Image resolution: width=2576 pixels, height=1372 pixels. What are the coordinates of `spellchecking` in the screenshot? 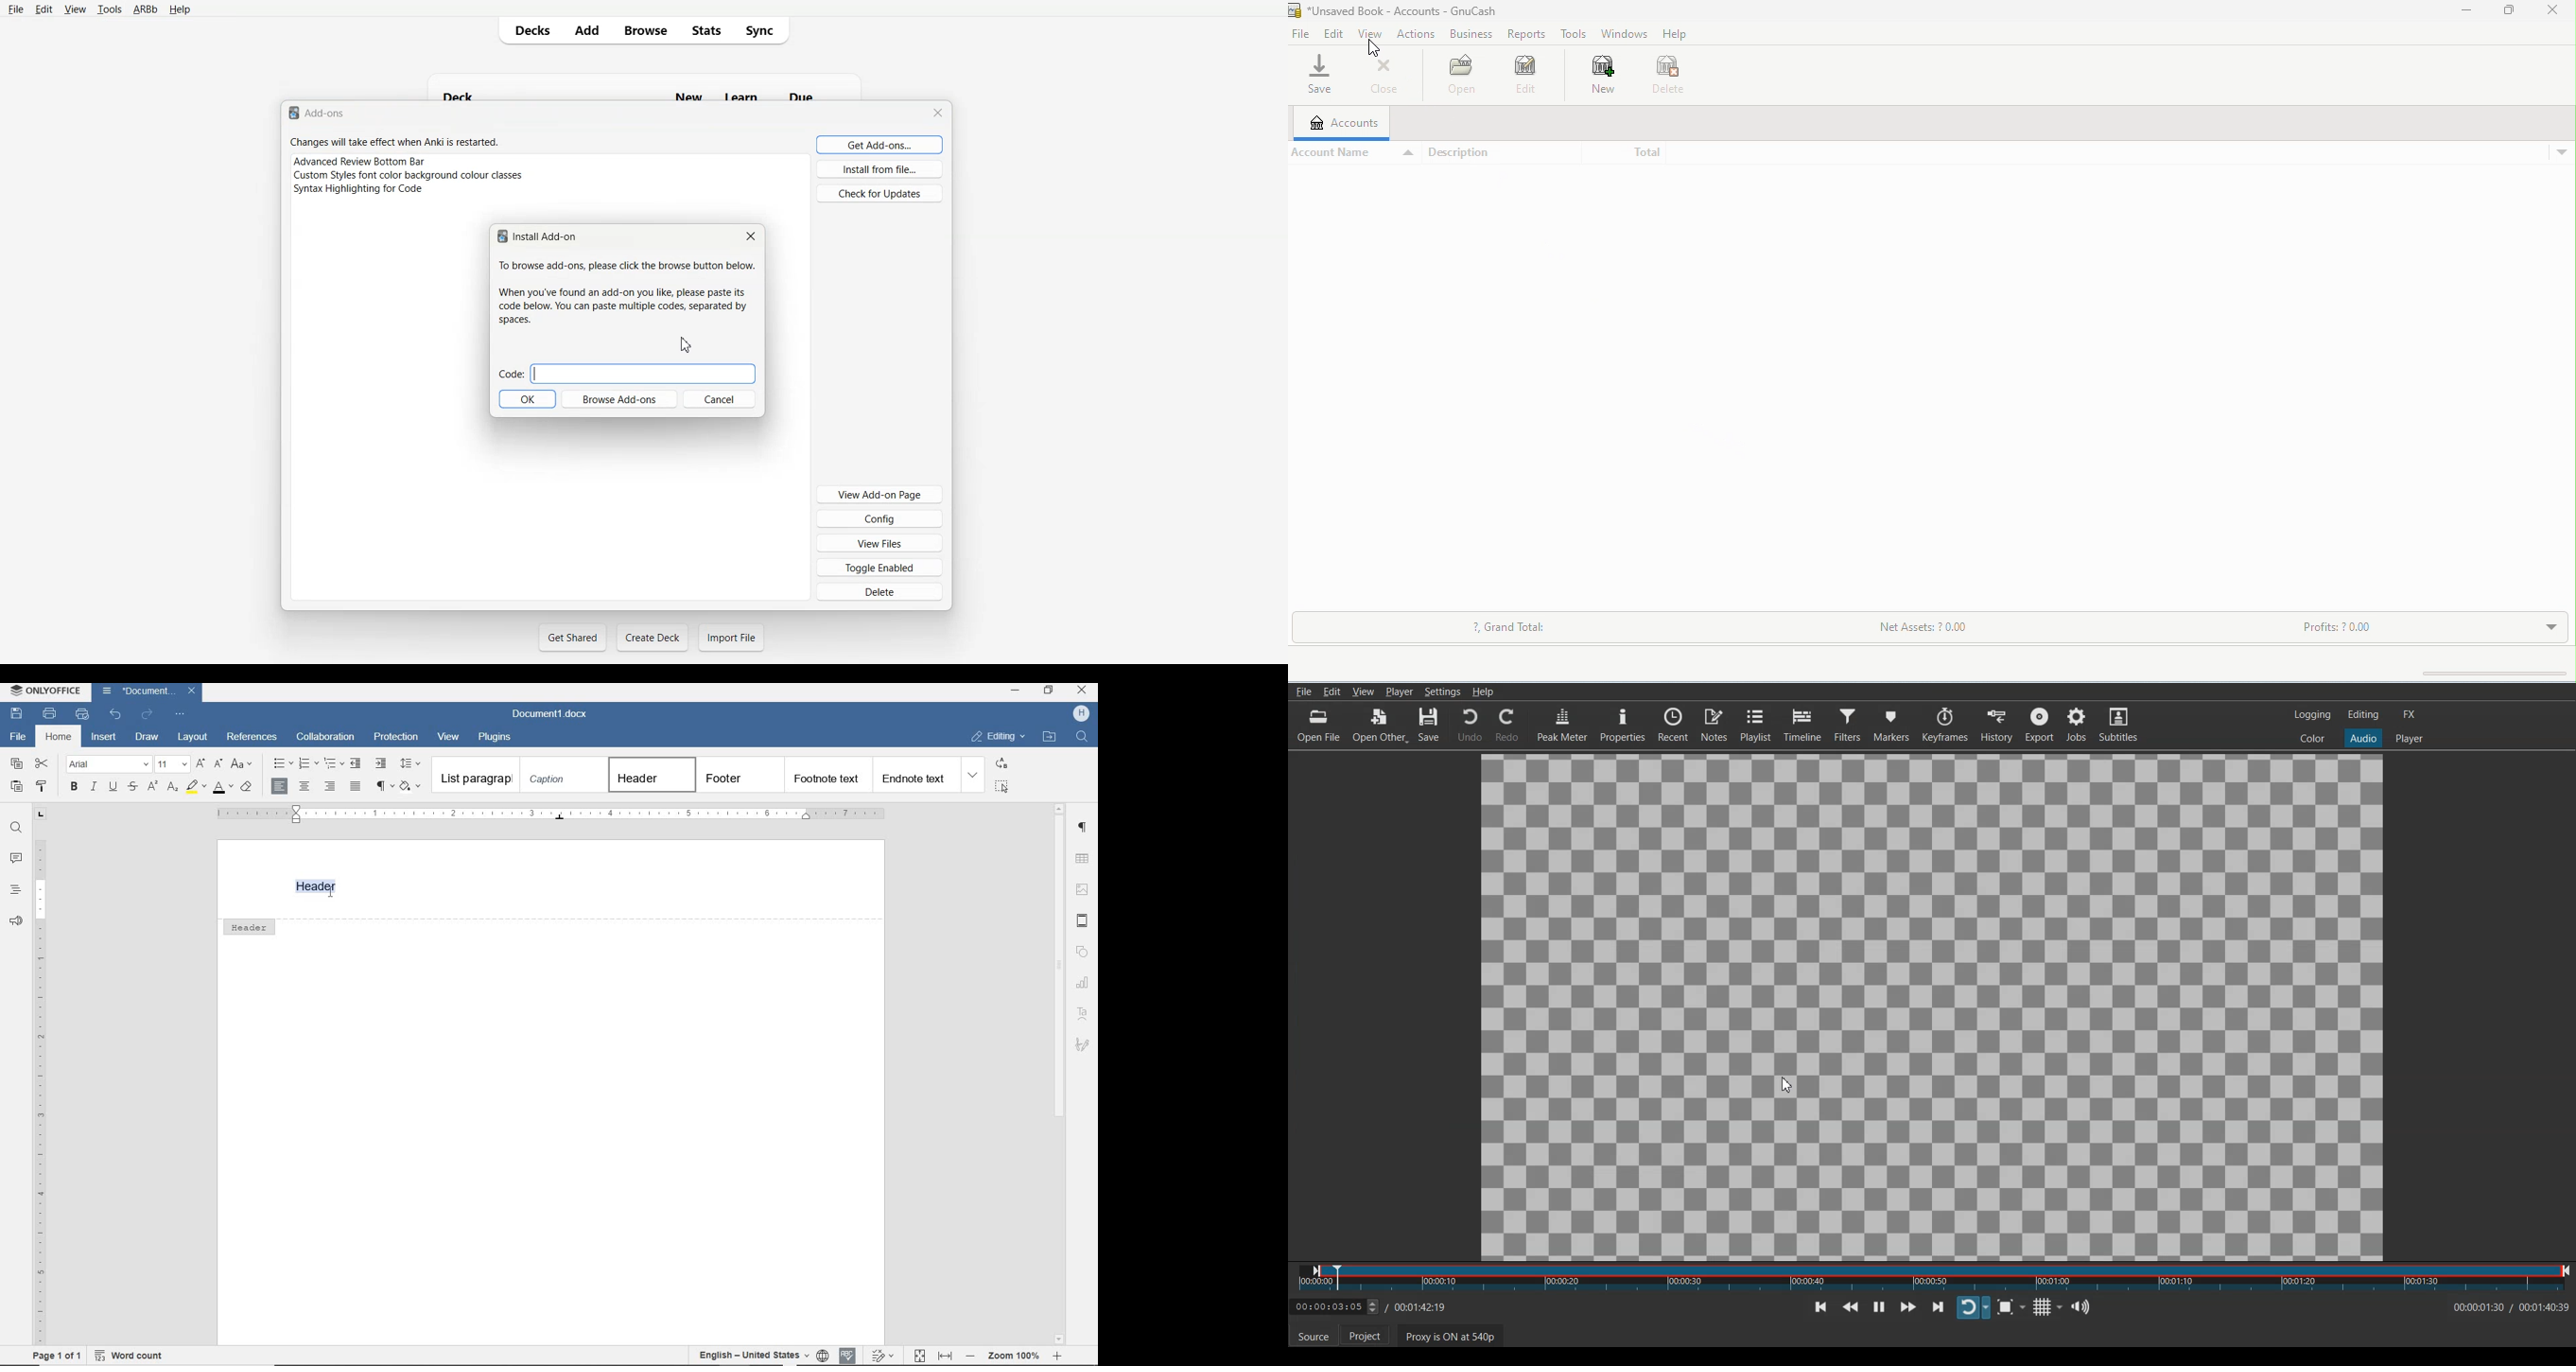 It's located at (847, 1355).